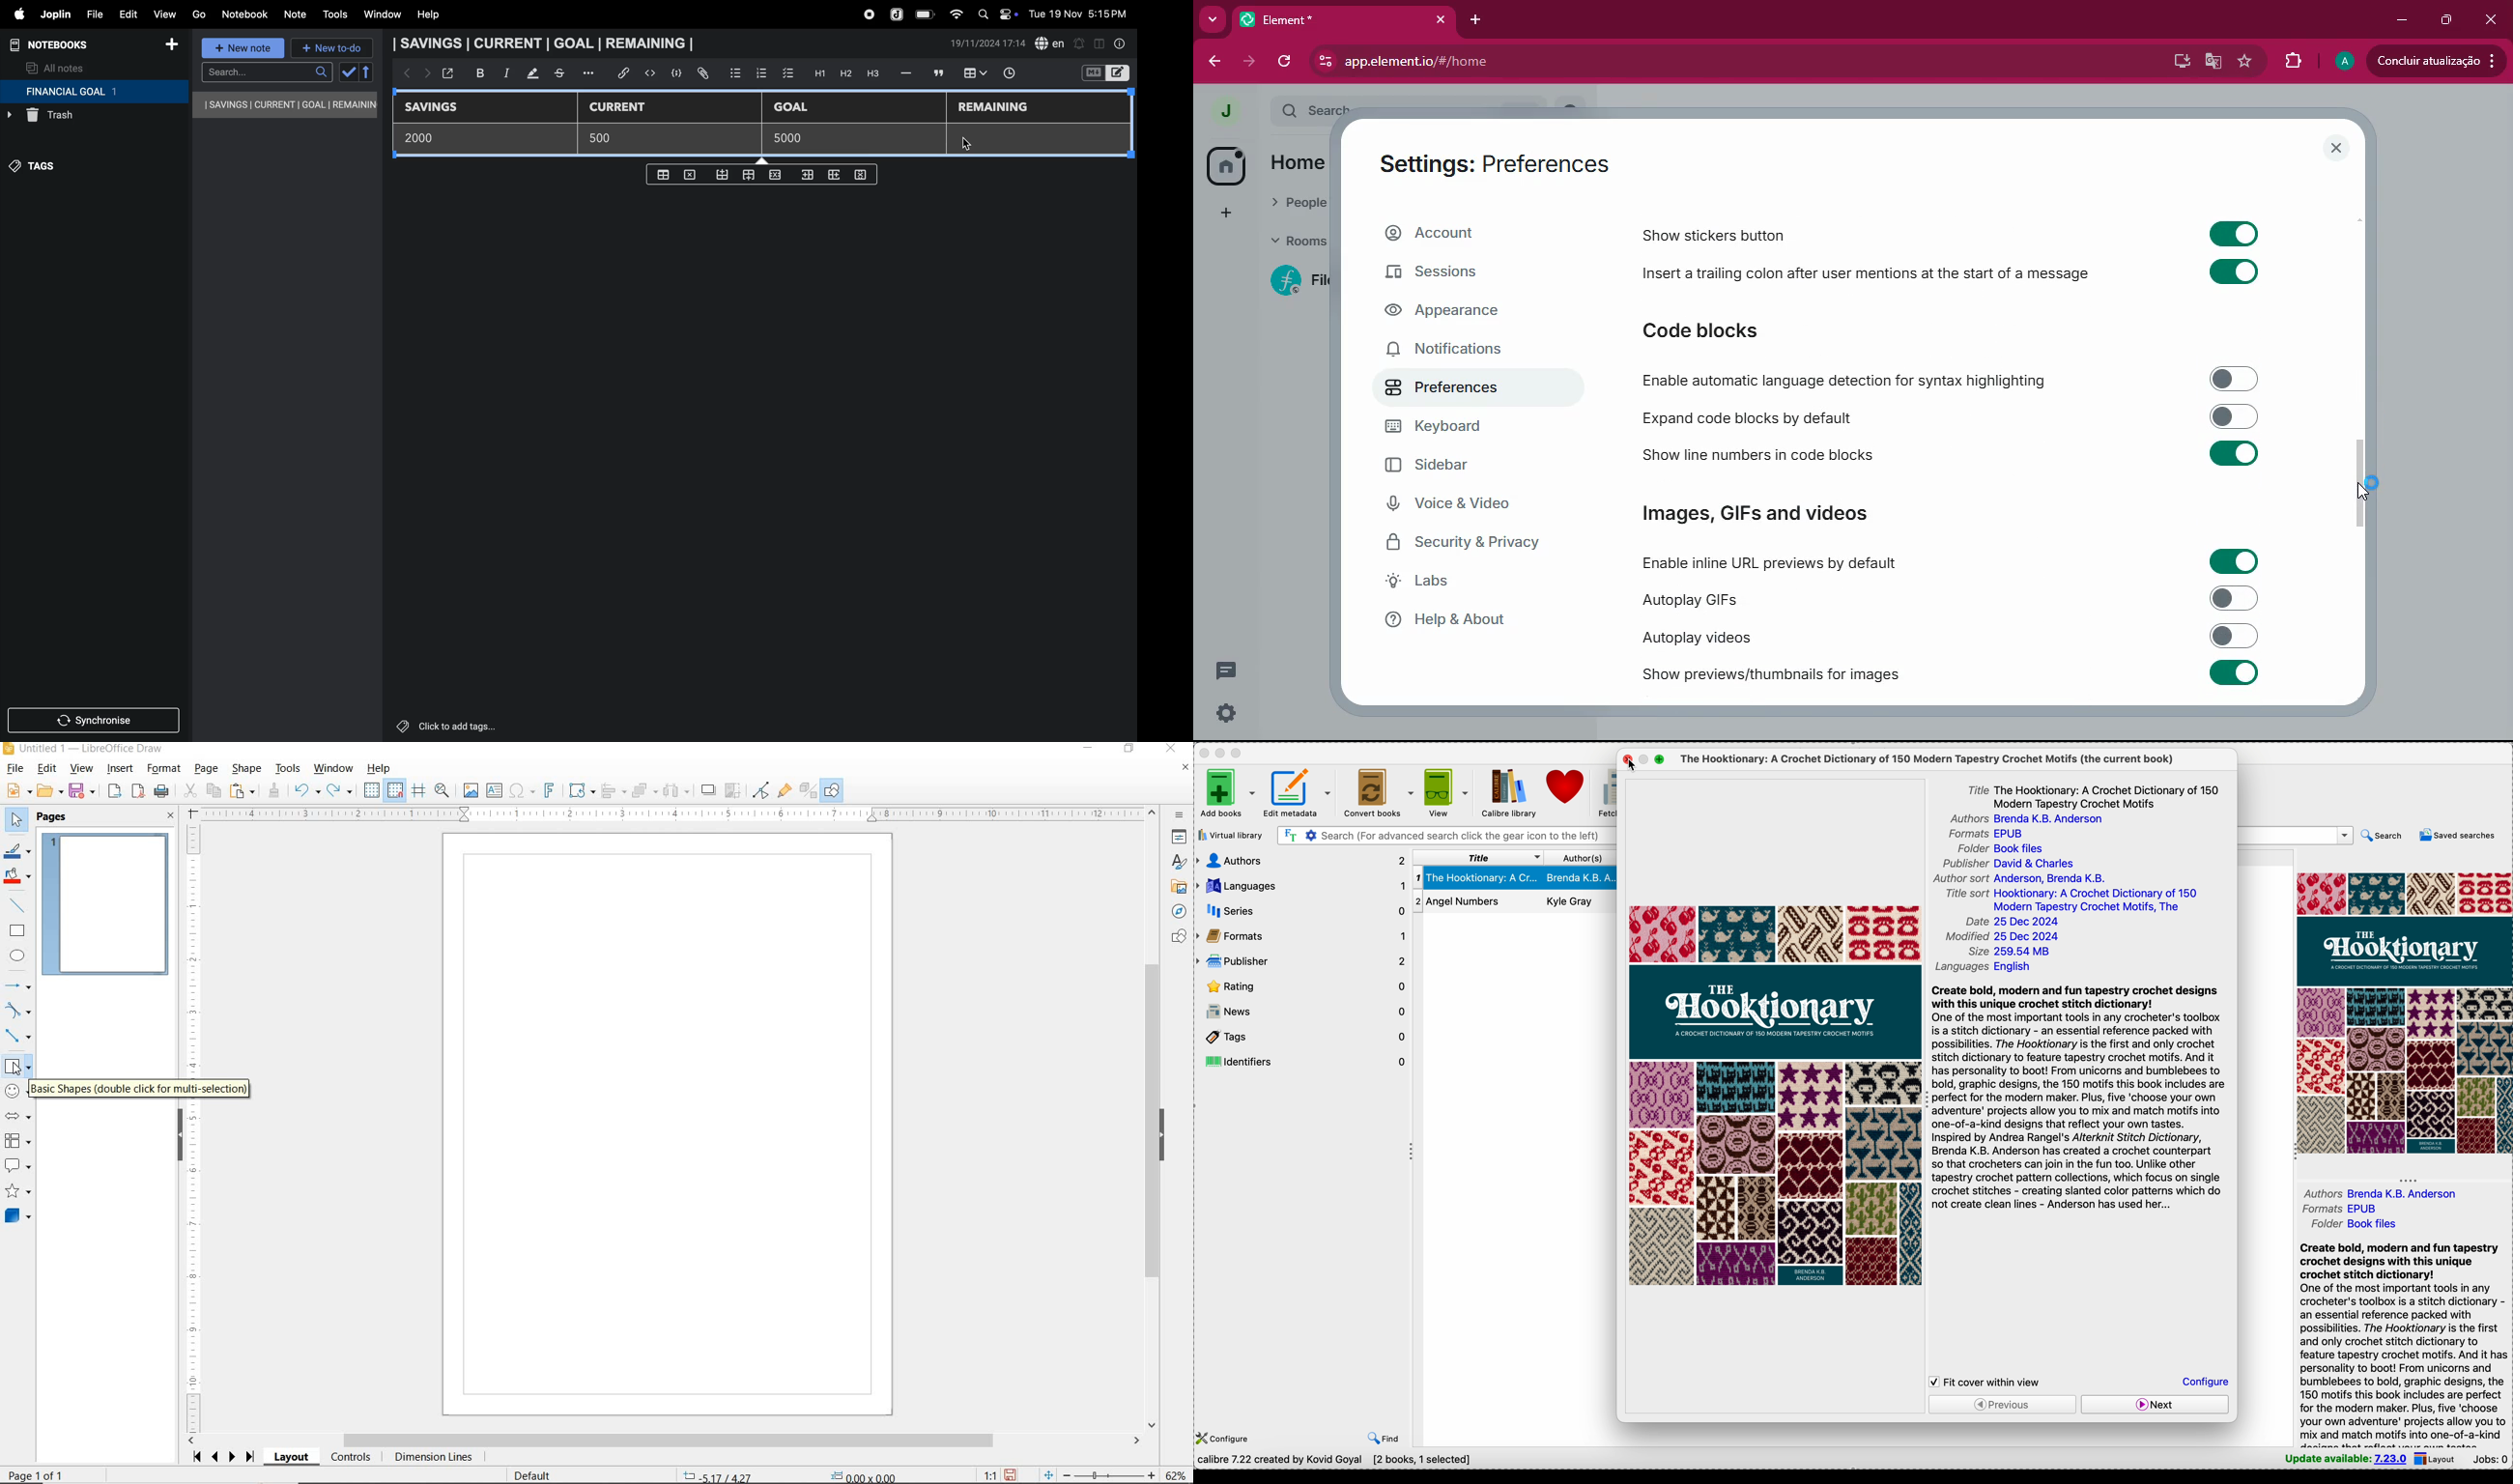  What do you see at coordinates (19, 905) in the screenshot?
I see `INSERT LINE` at bounding box center [19, 905].